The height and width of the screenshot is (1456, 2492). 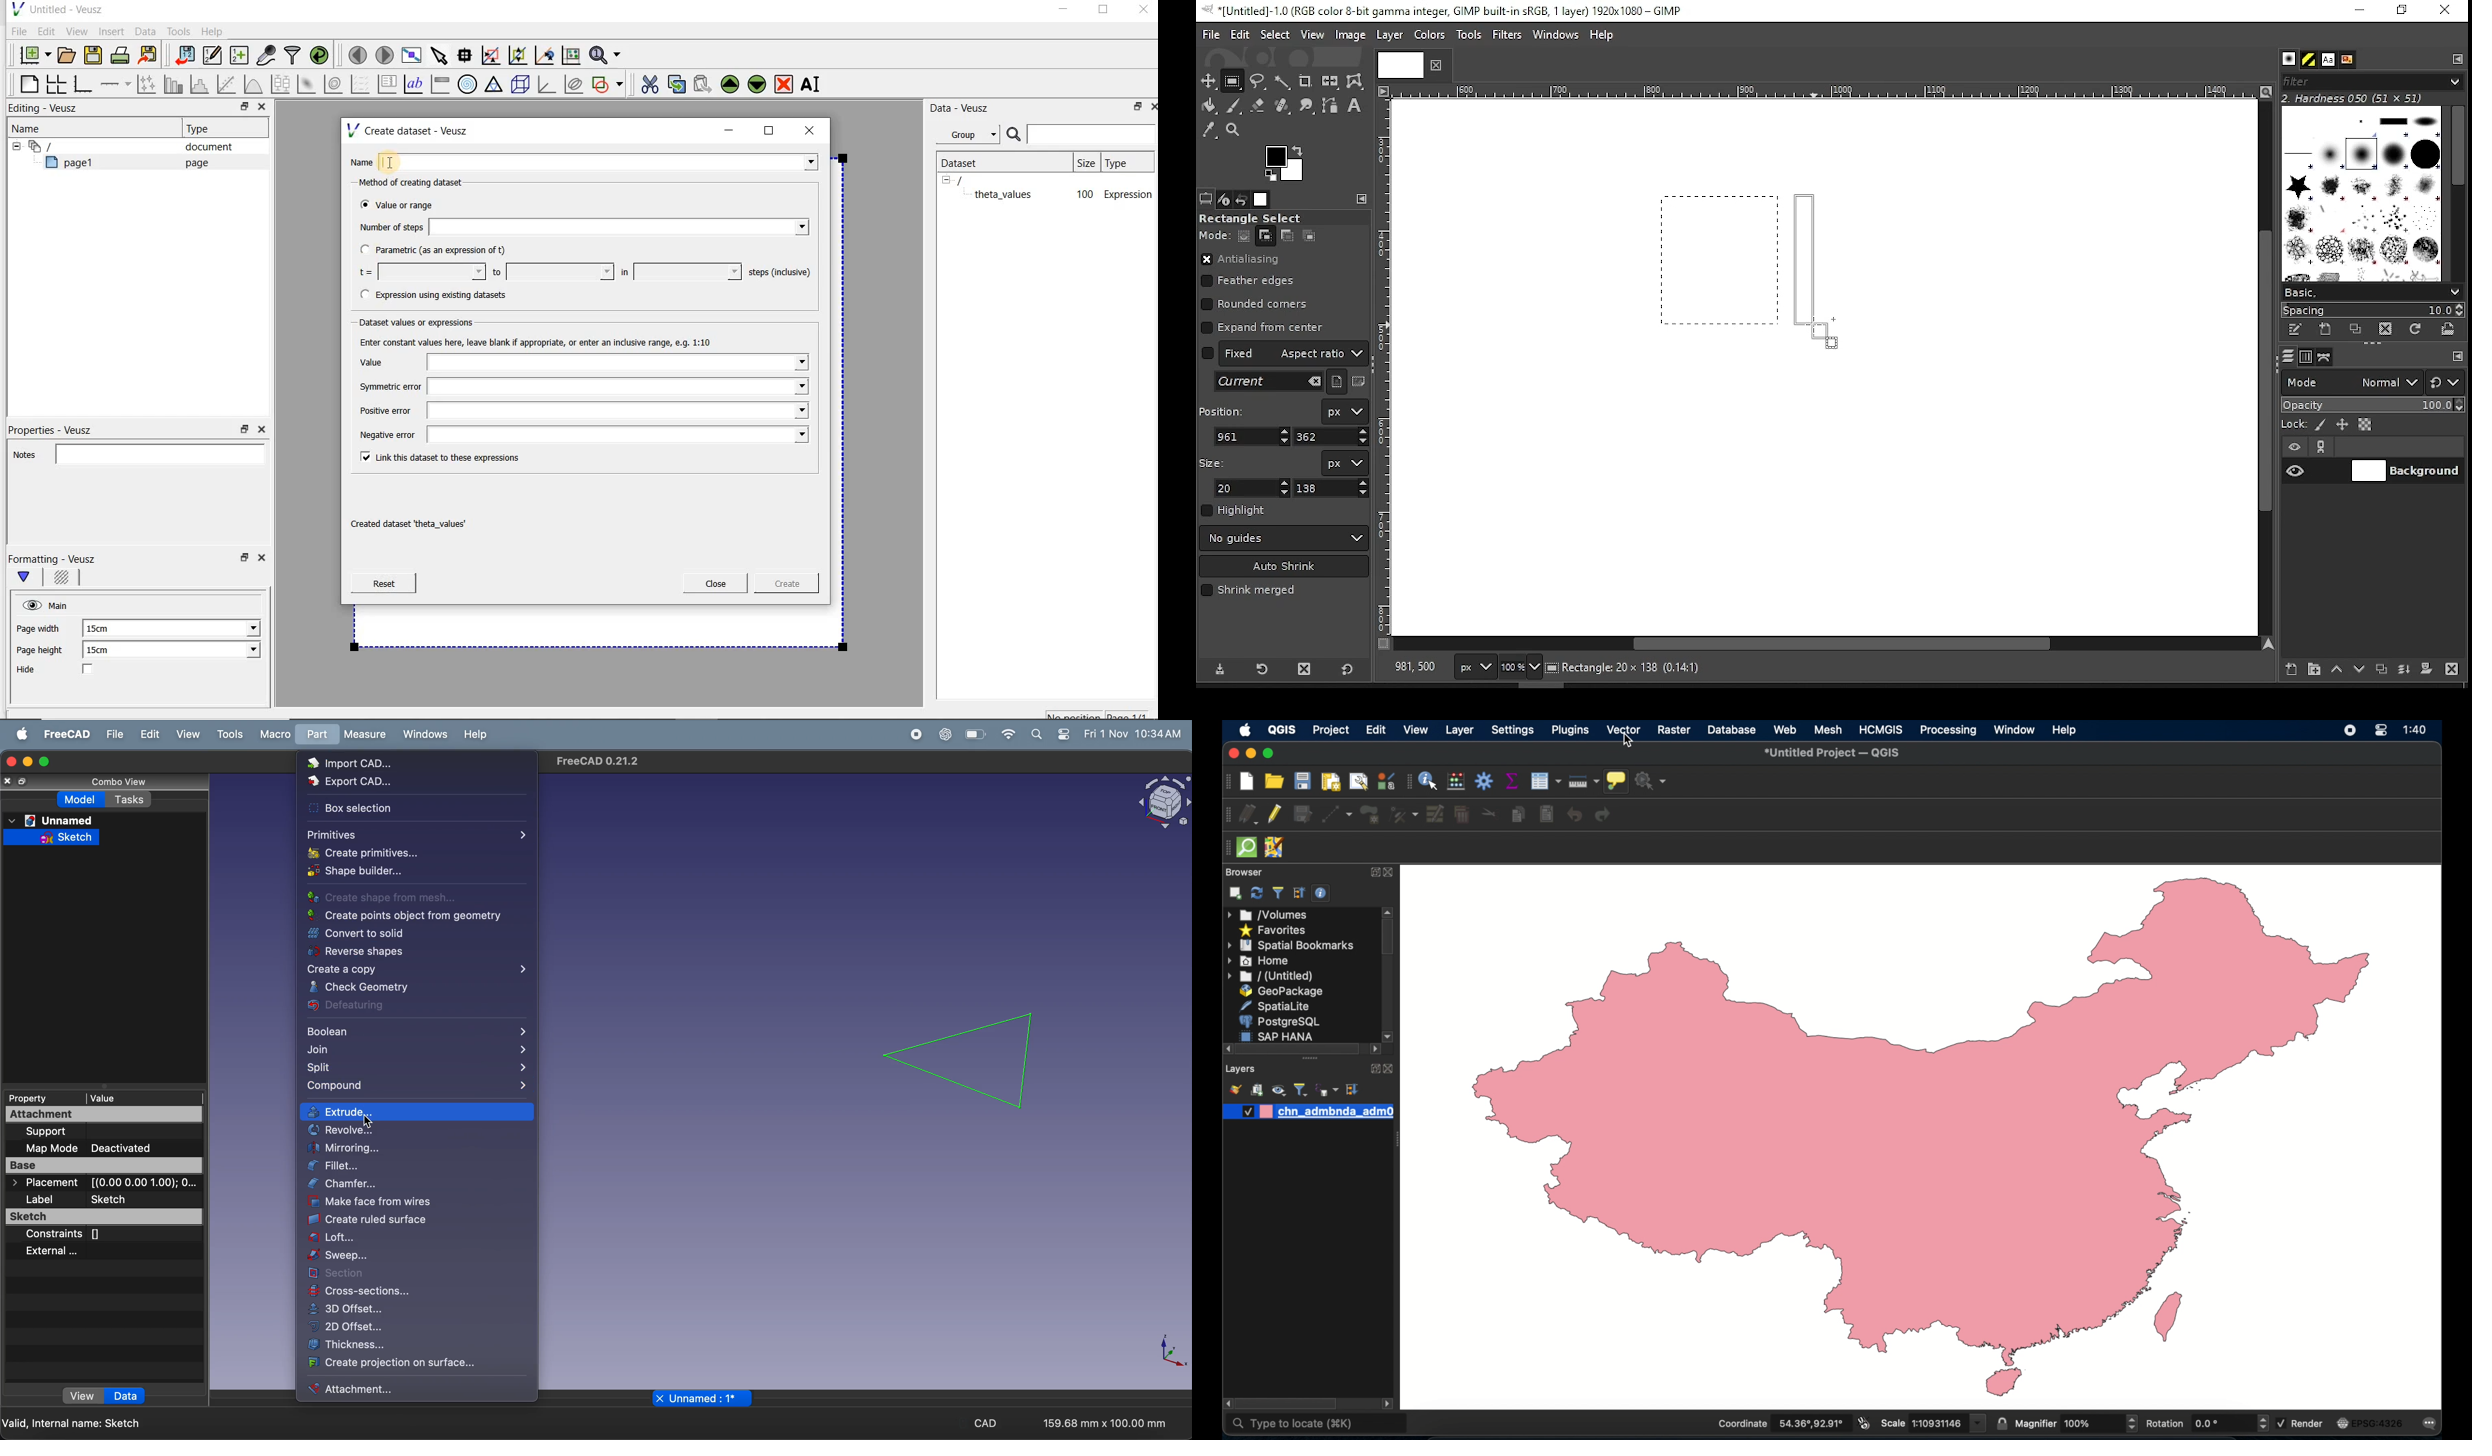 I want to click on cut the selected widget, so click(x=648, y=83).